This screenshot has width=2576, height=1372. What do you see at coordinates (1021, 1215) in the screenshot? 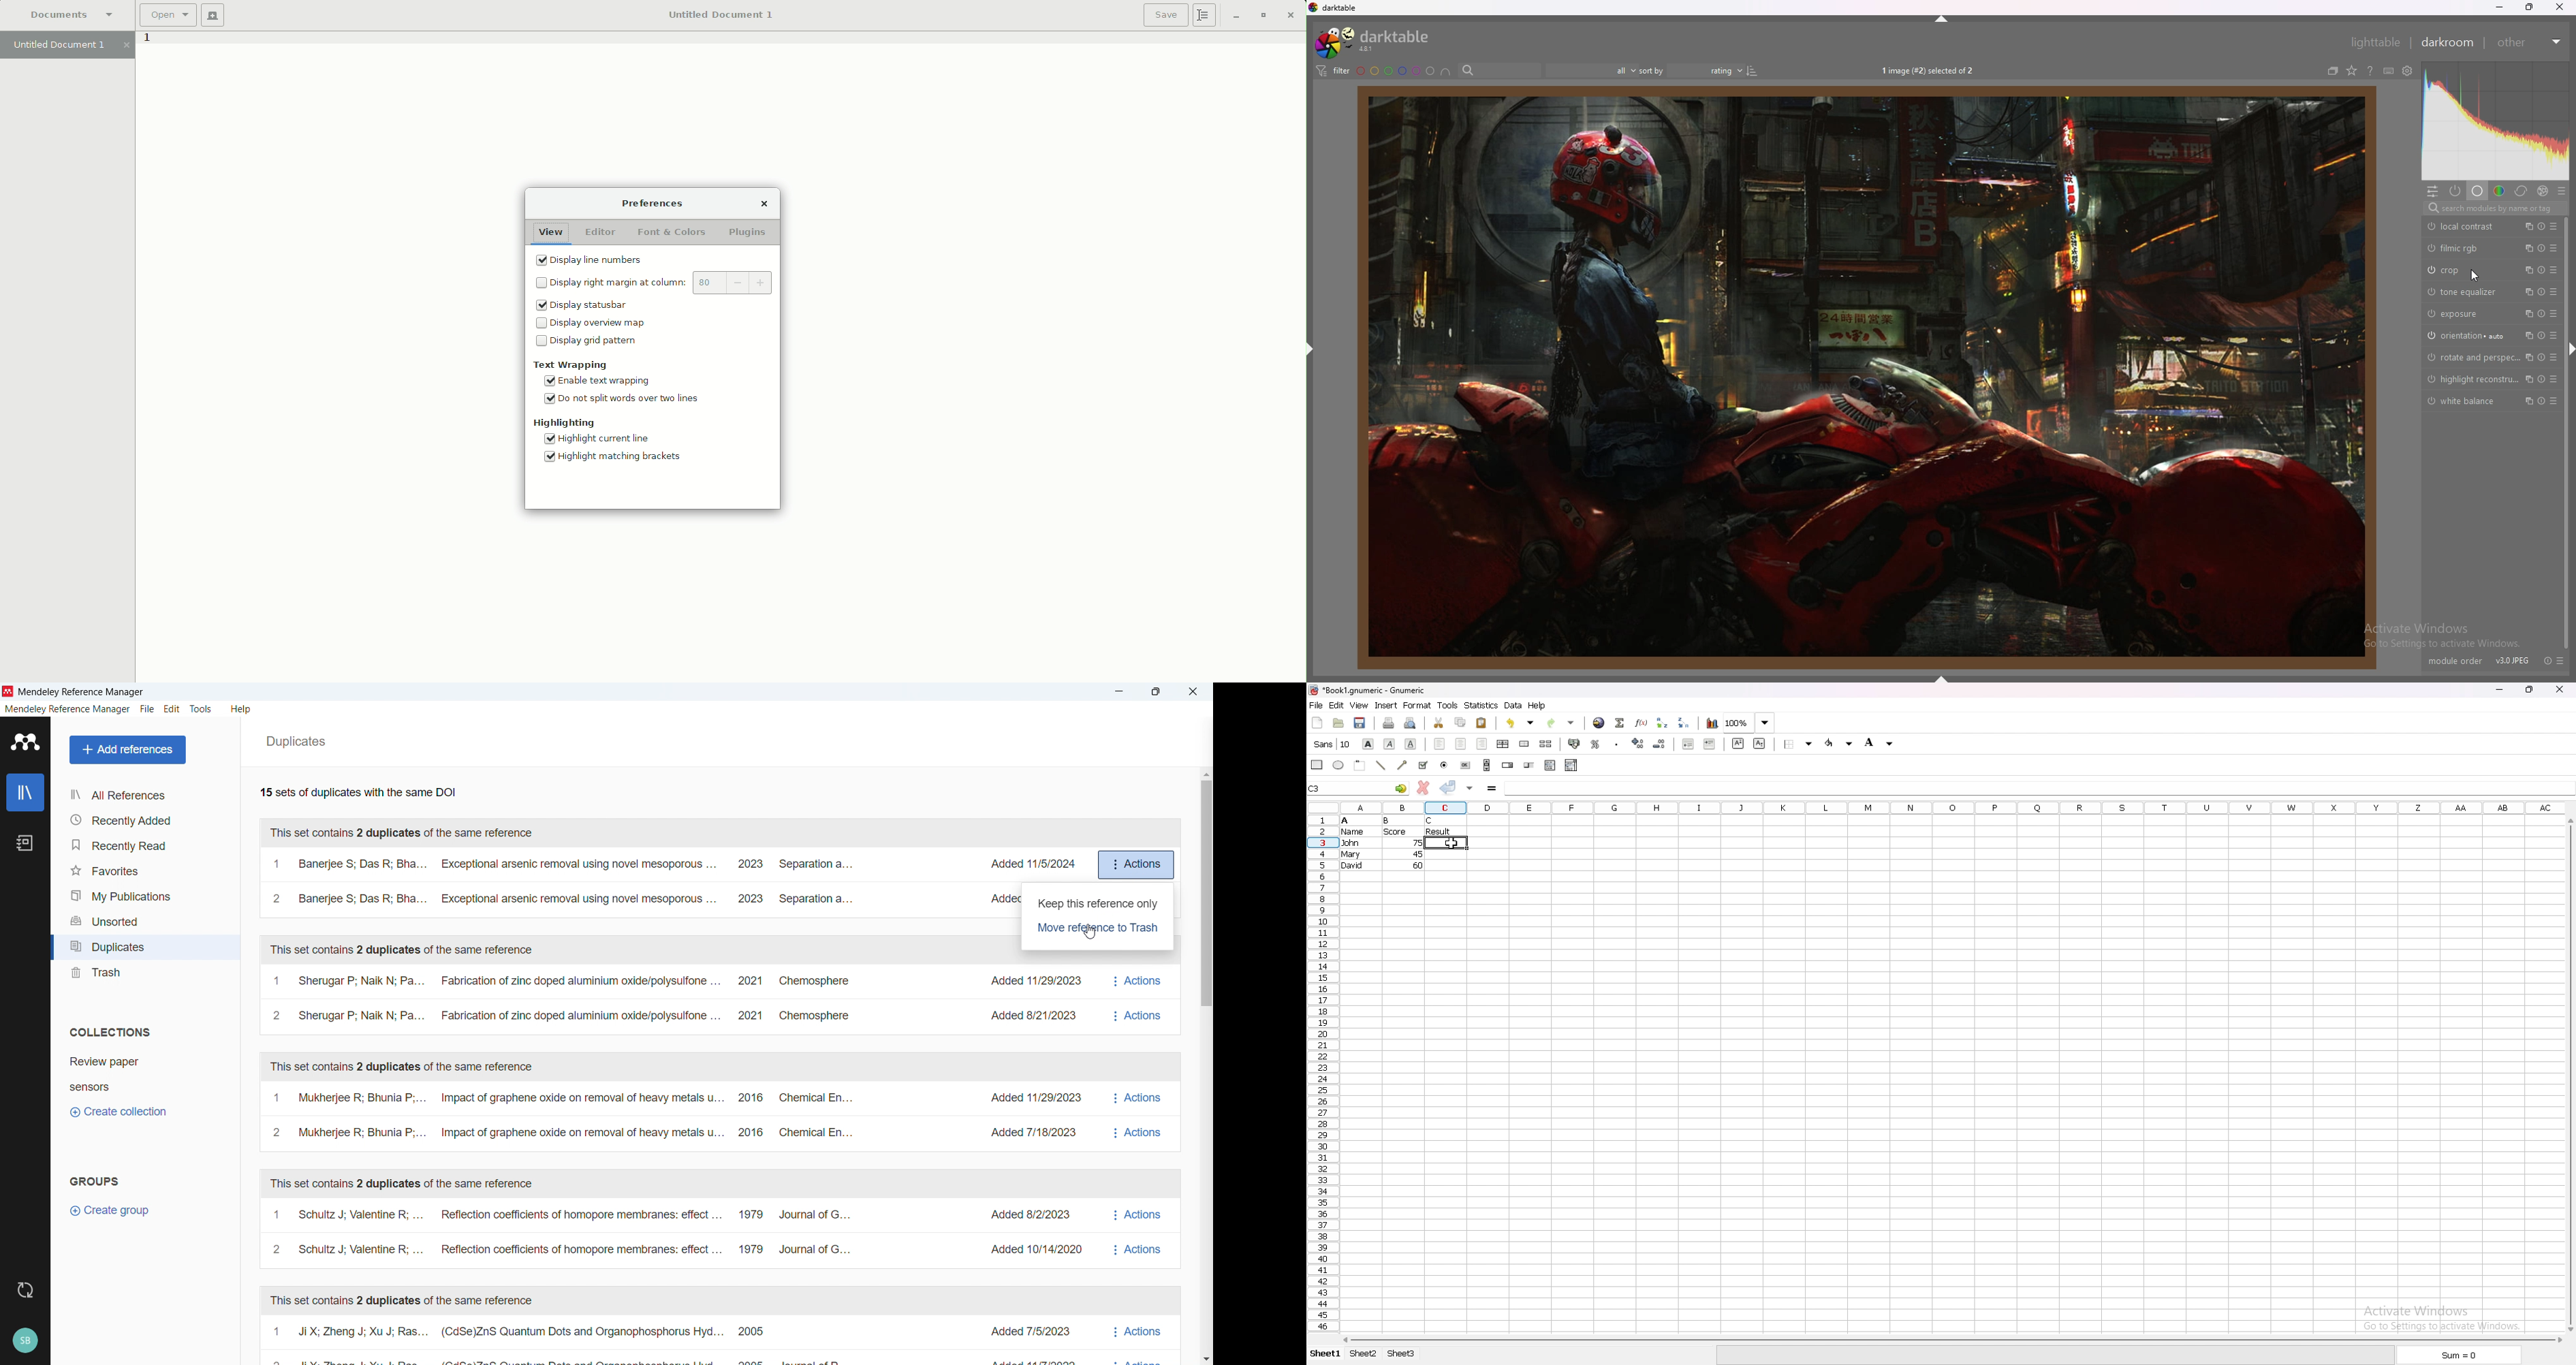
I see `Added 8/2/2023` at bounding box center [1021, 1215].